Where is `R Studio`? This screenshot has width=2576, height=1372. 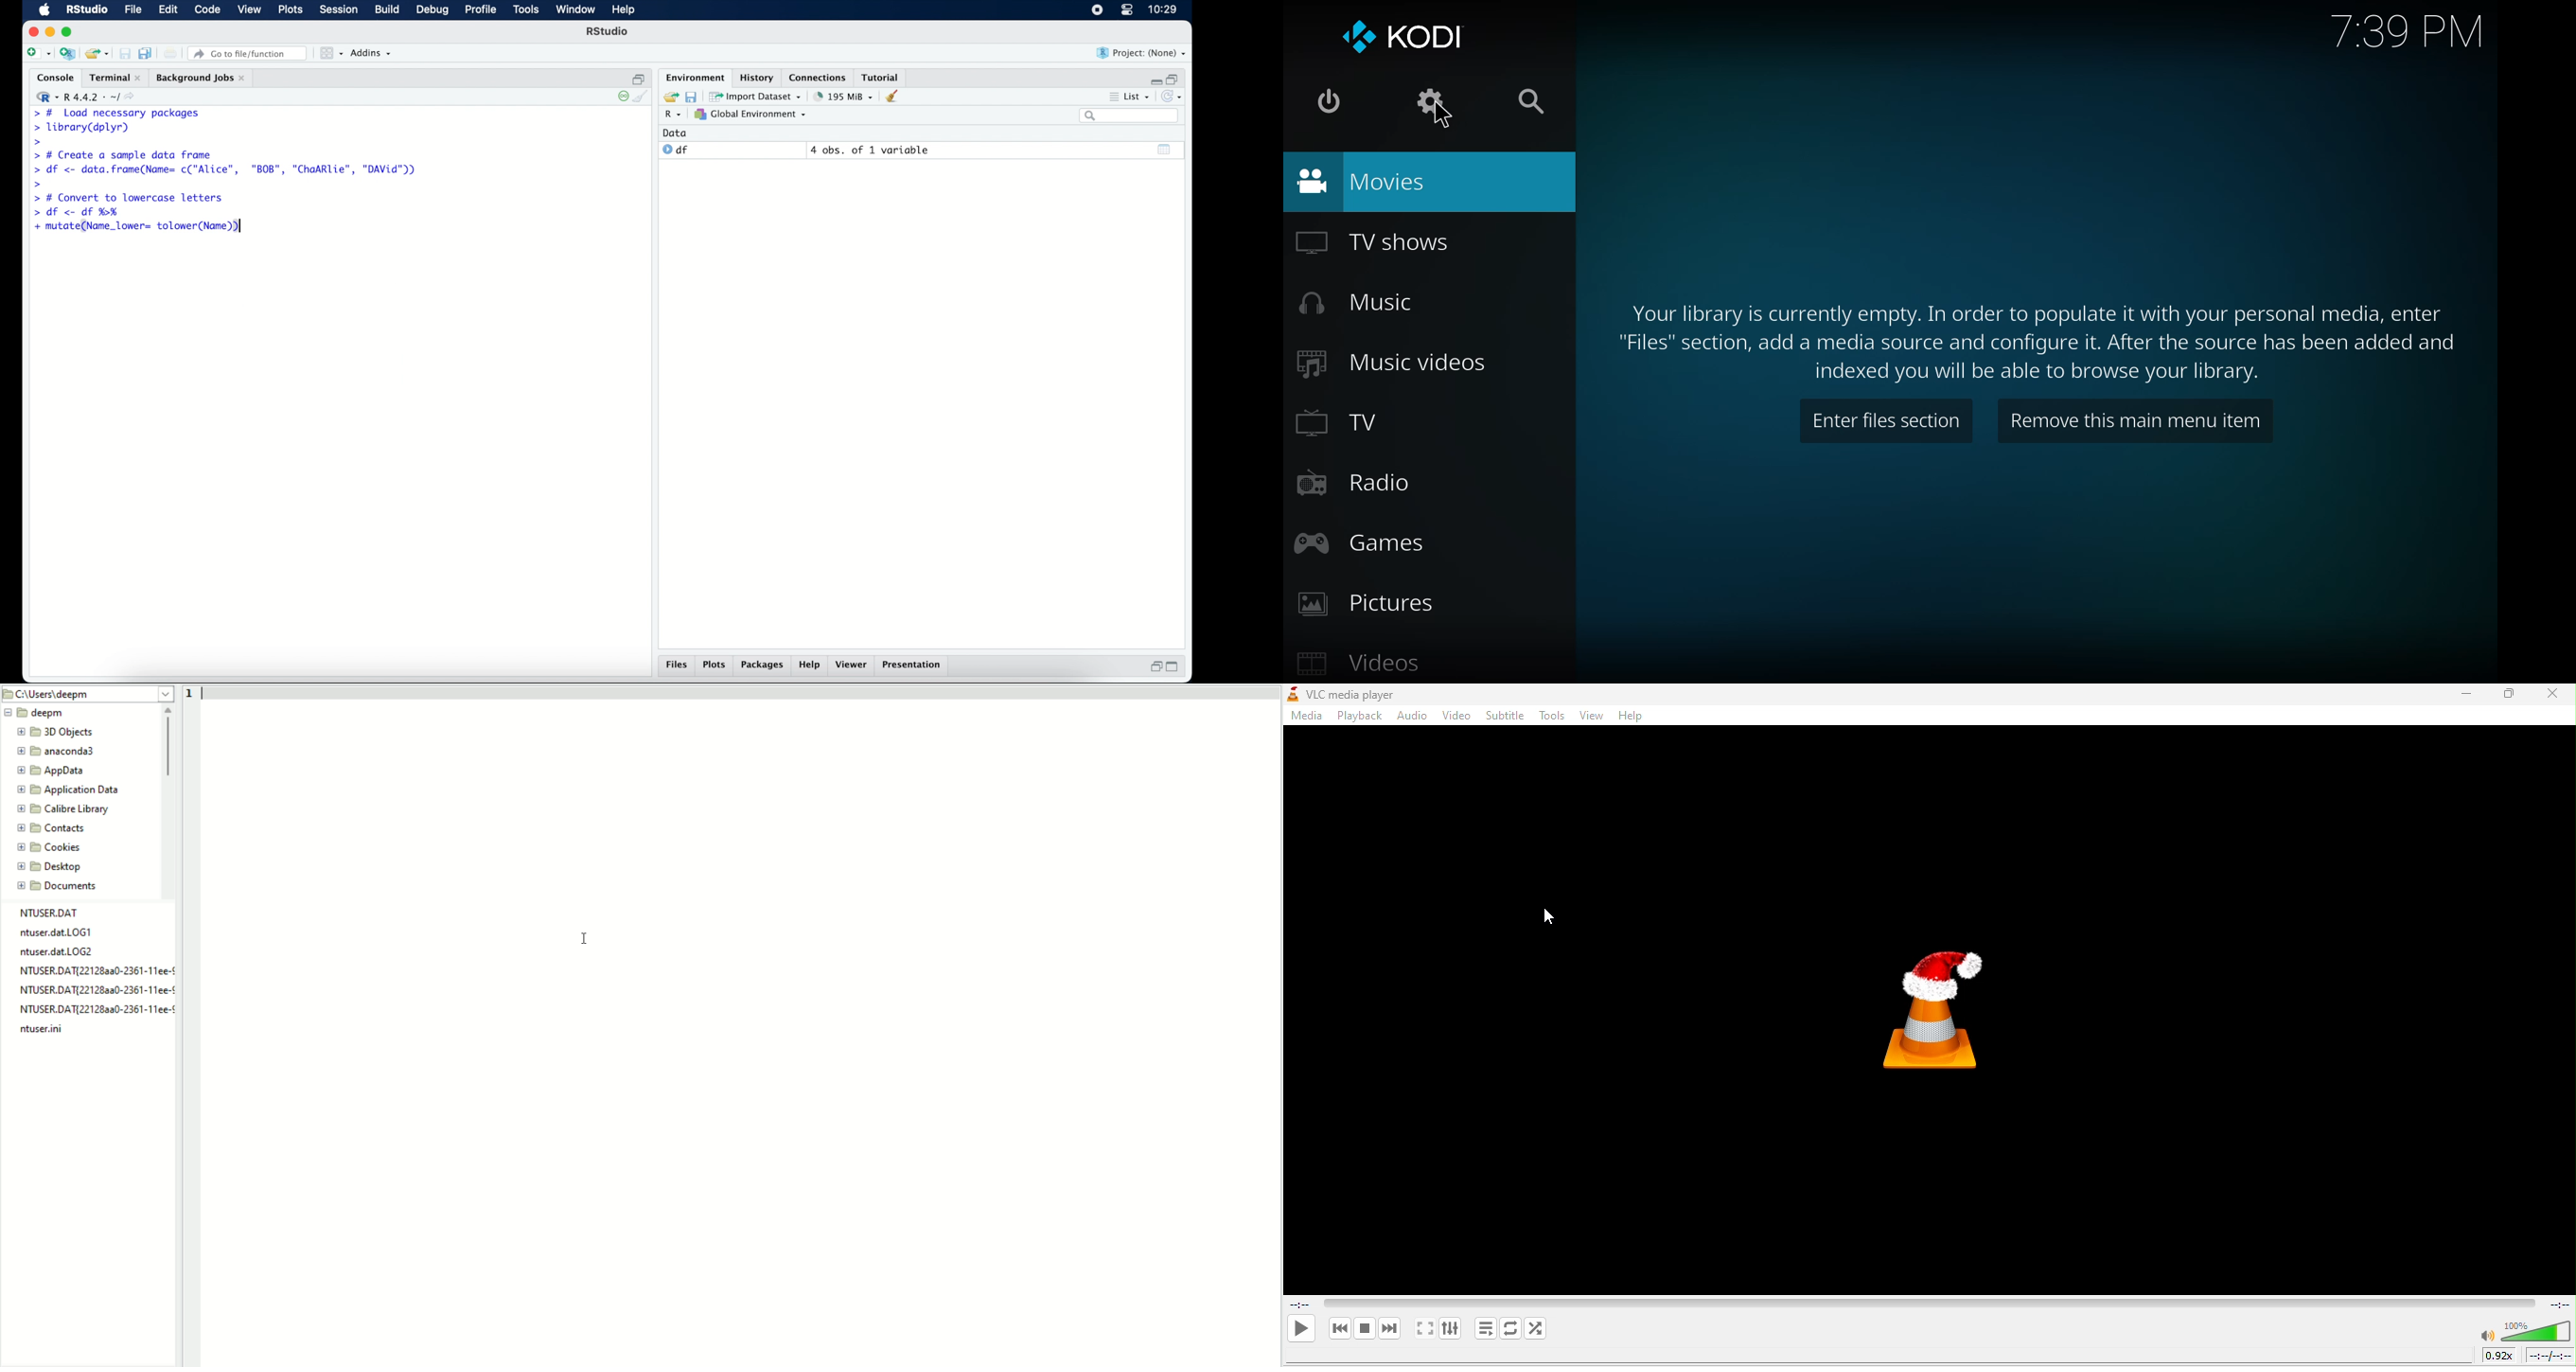
R Studio is located at coordinates (87, 10).